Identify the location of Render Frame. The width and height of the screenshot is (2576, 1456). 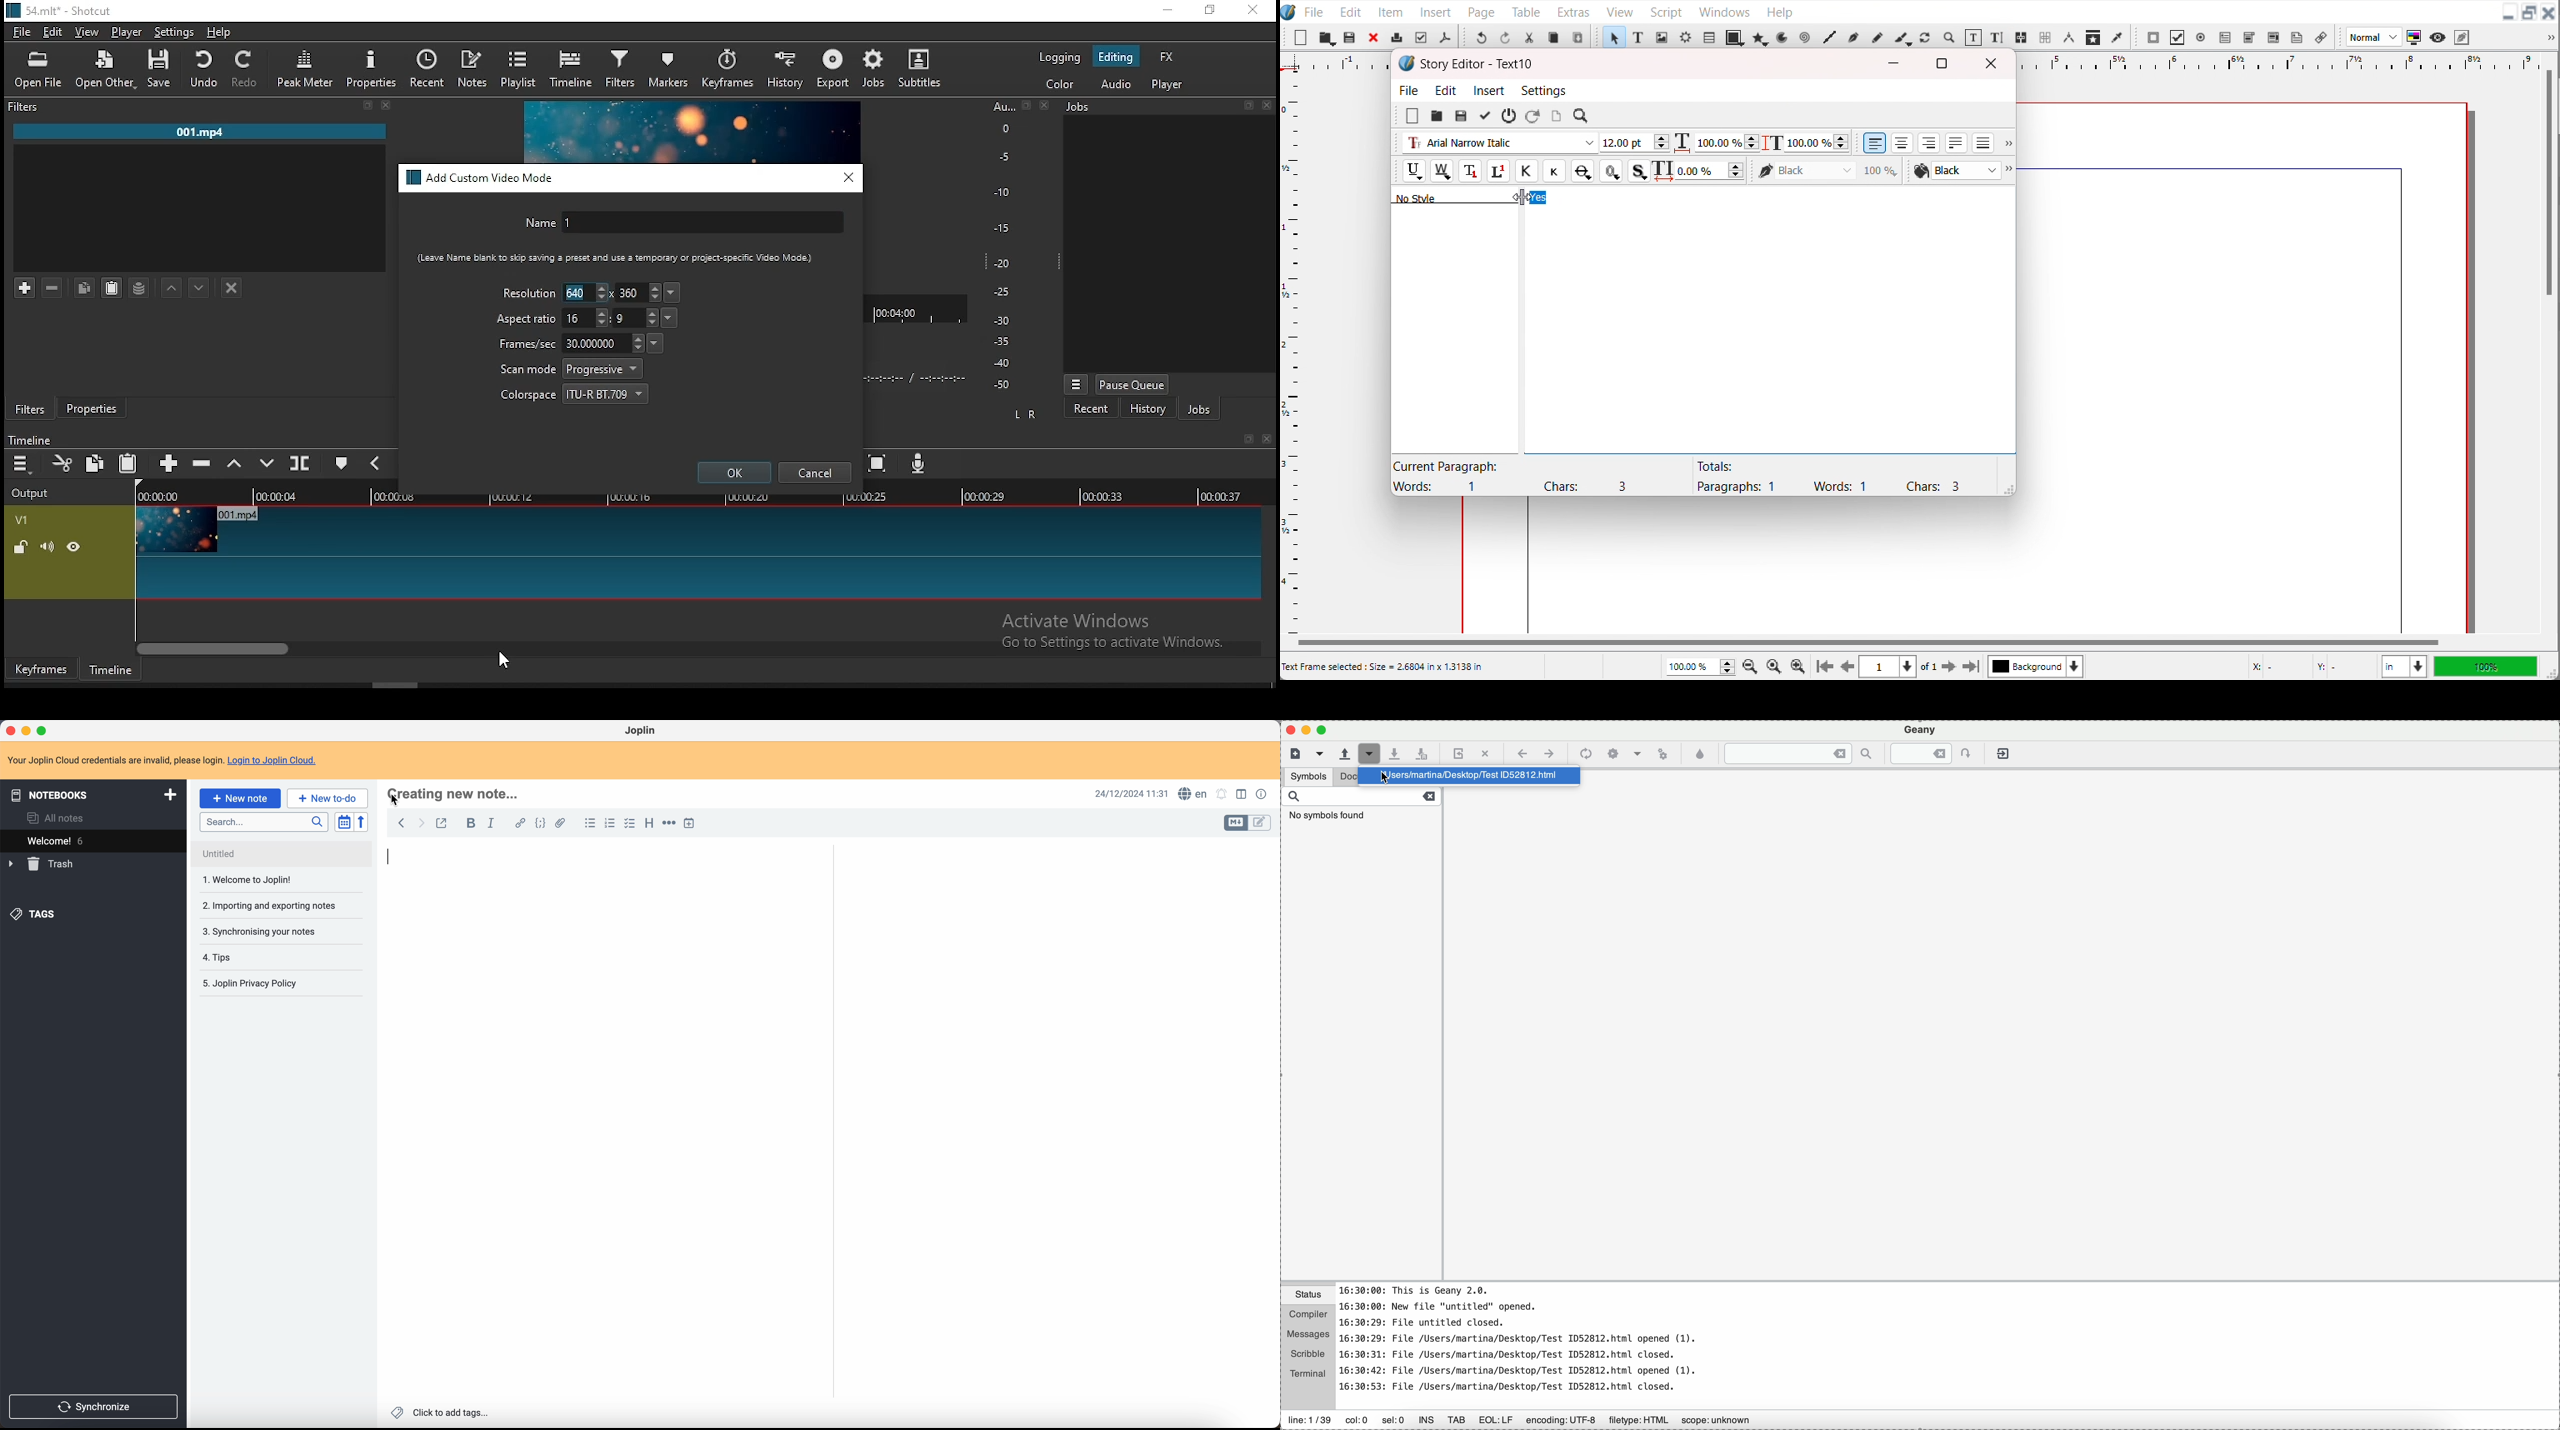
(1685, 37).